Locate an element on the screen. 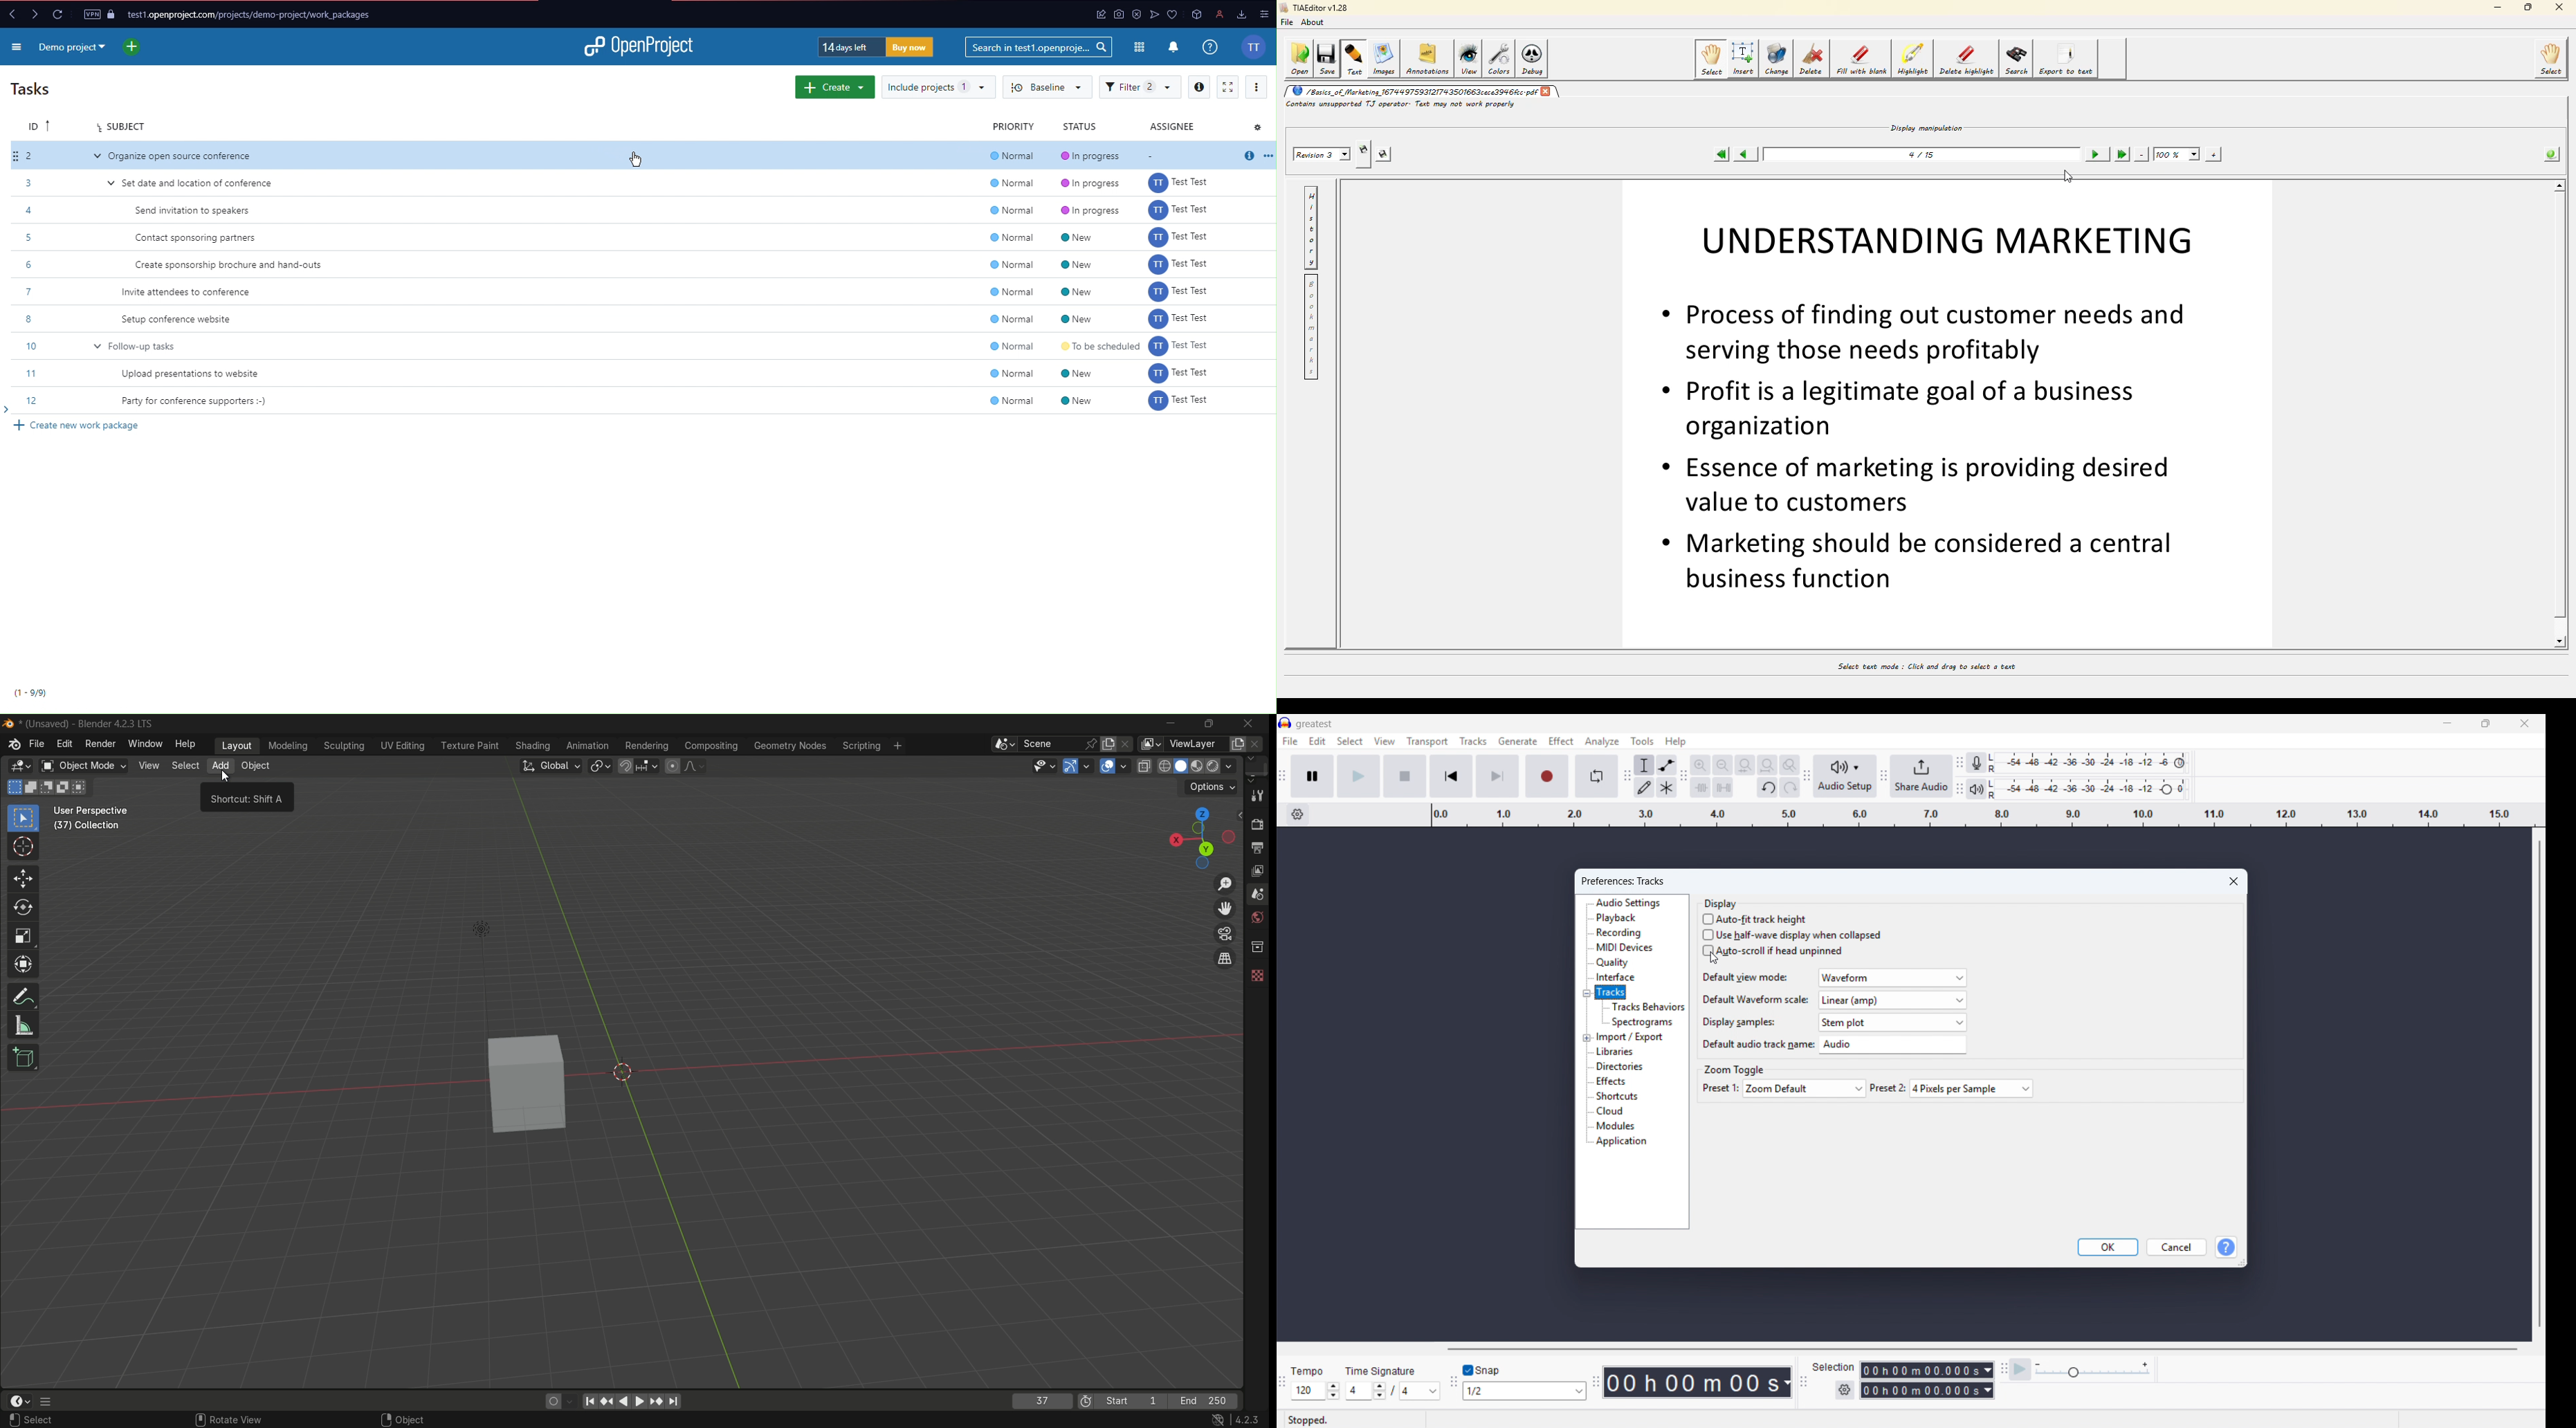  stop  is located at coordinates (1406, 777).